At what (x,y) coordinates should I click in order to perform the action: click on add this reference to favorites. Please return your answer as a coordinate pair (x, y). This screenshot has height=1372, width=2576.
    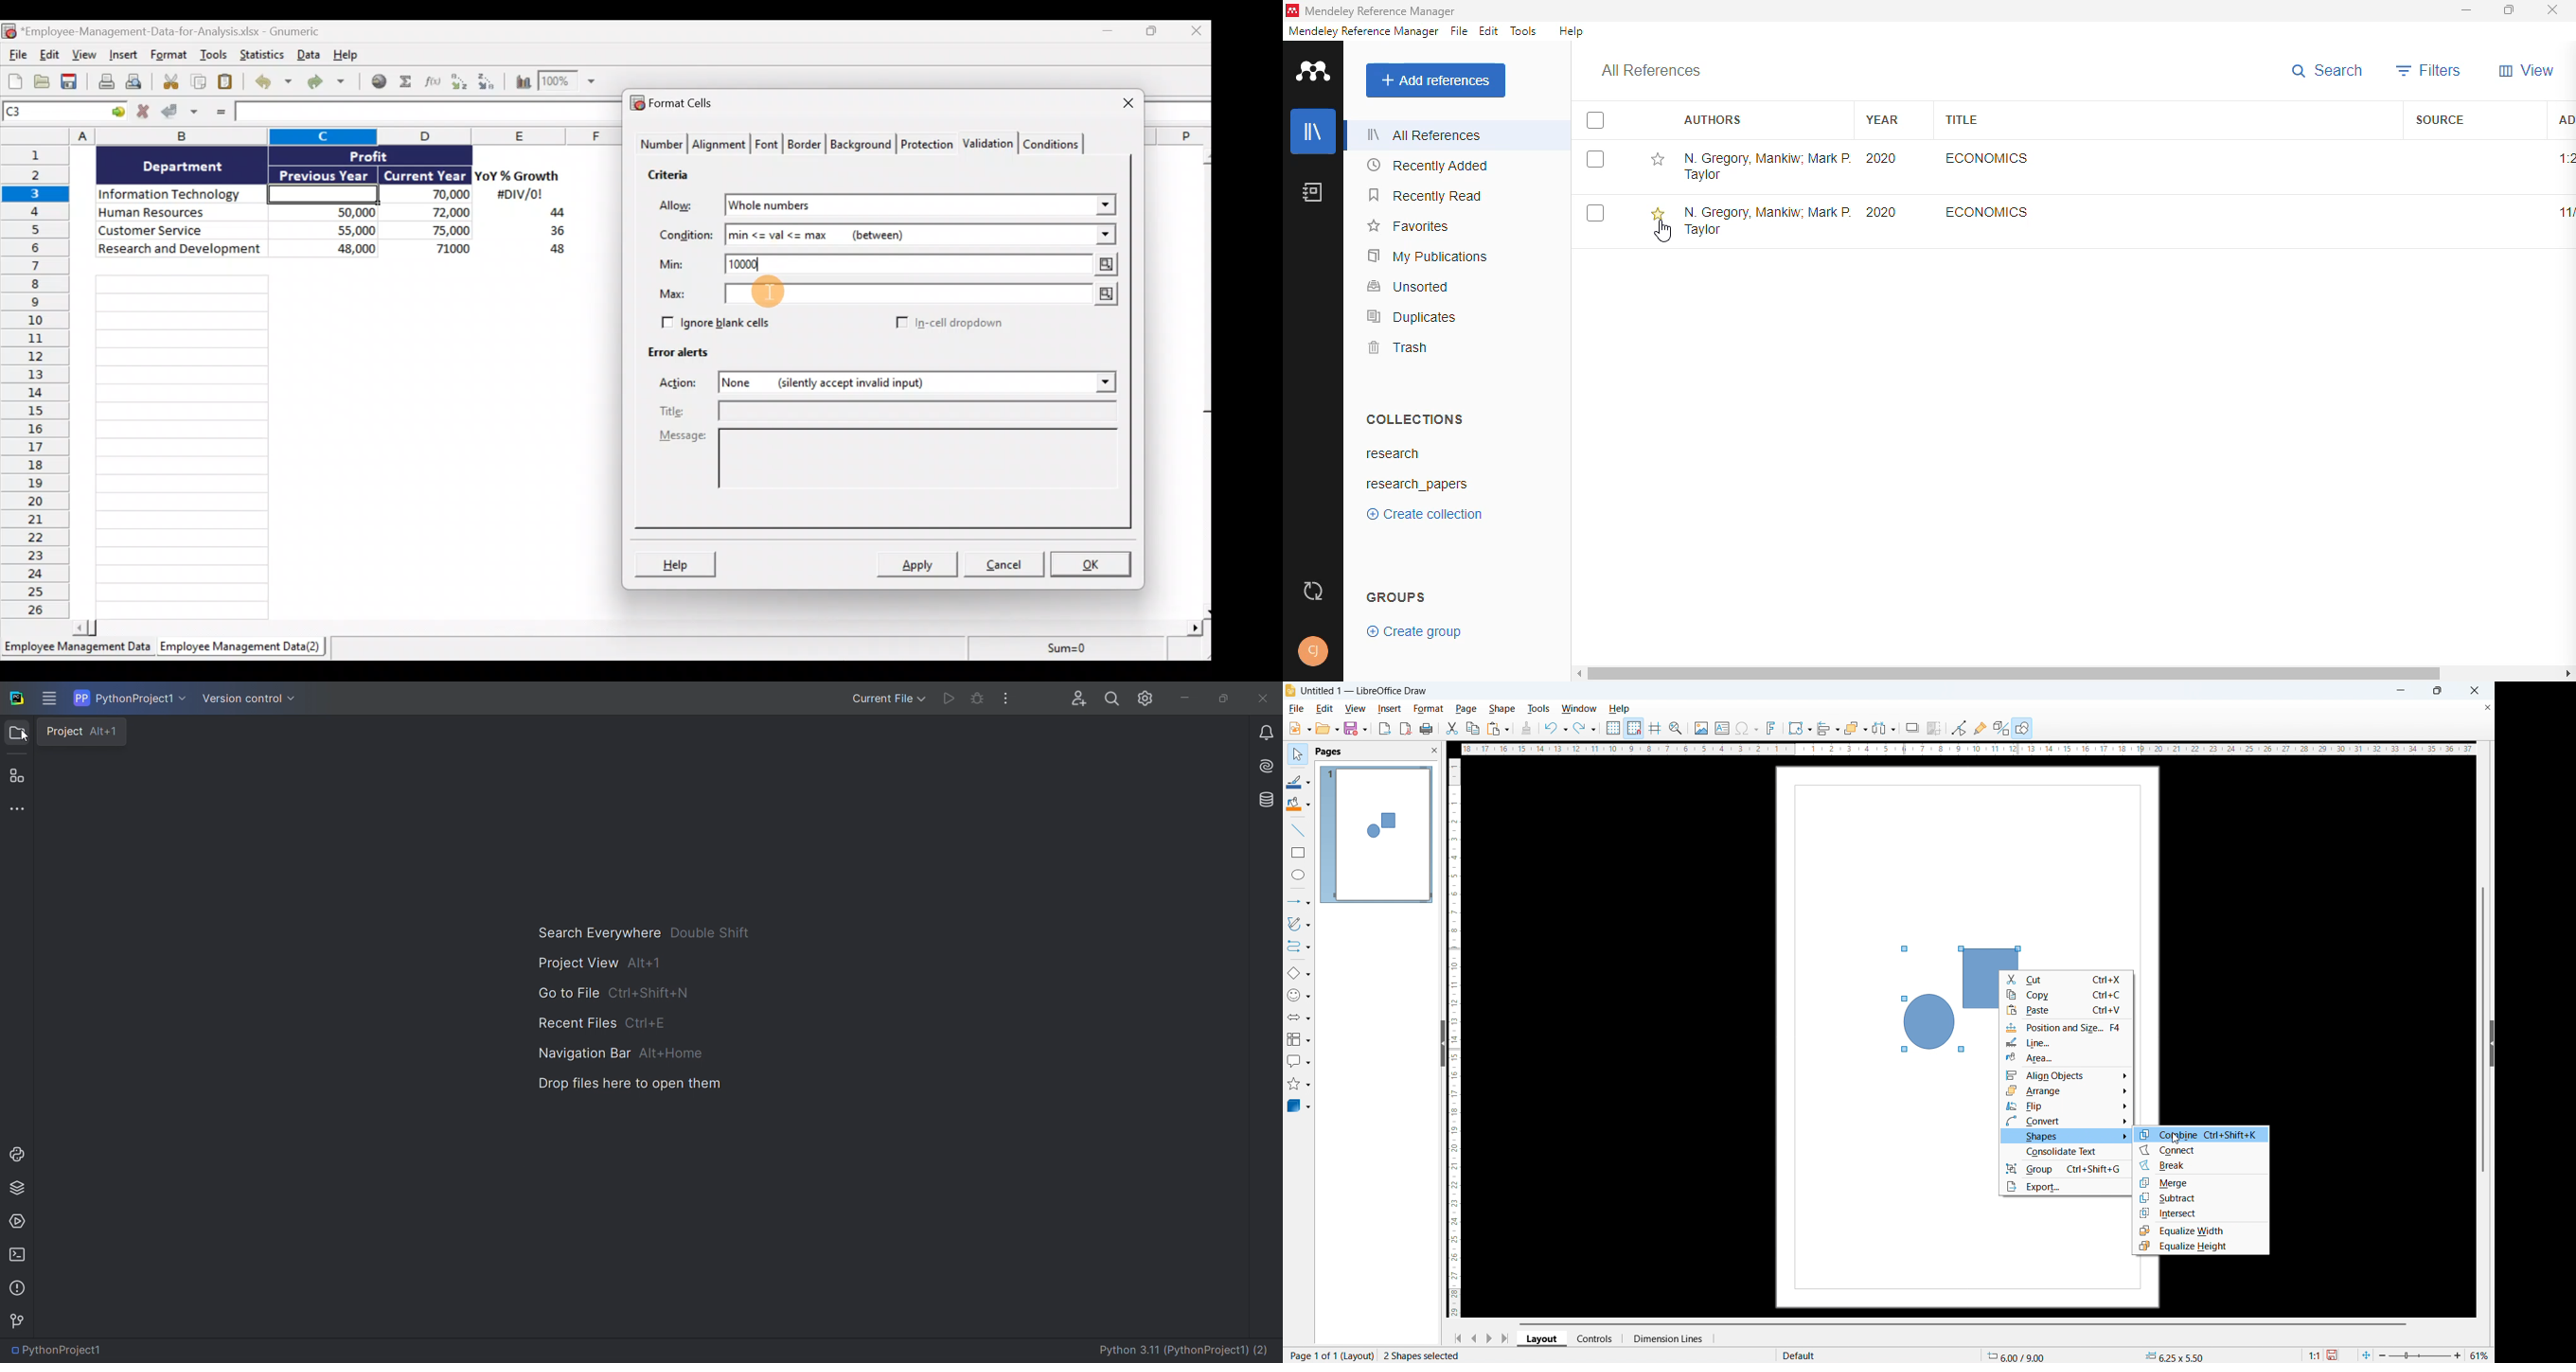
    Looking at the image, I should click on (1657, 214).